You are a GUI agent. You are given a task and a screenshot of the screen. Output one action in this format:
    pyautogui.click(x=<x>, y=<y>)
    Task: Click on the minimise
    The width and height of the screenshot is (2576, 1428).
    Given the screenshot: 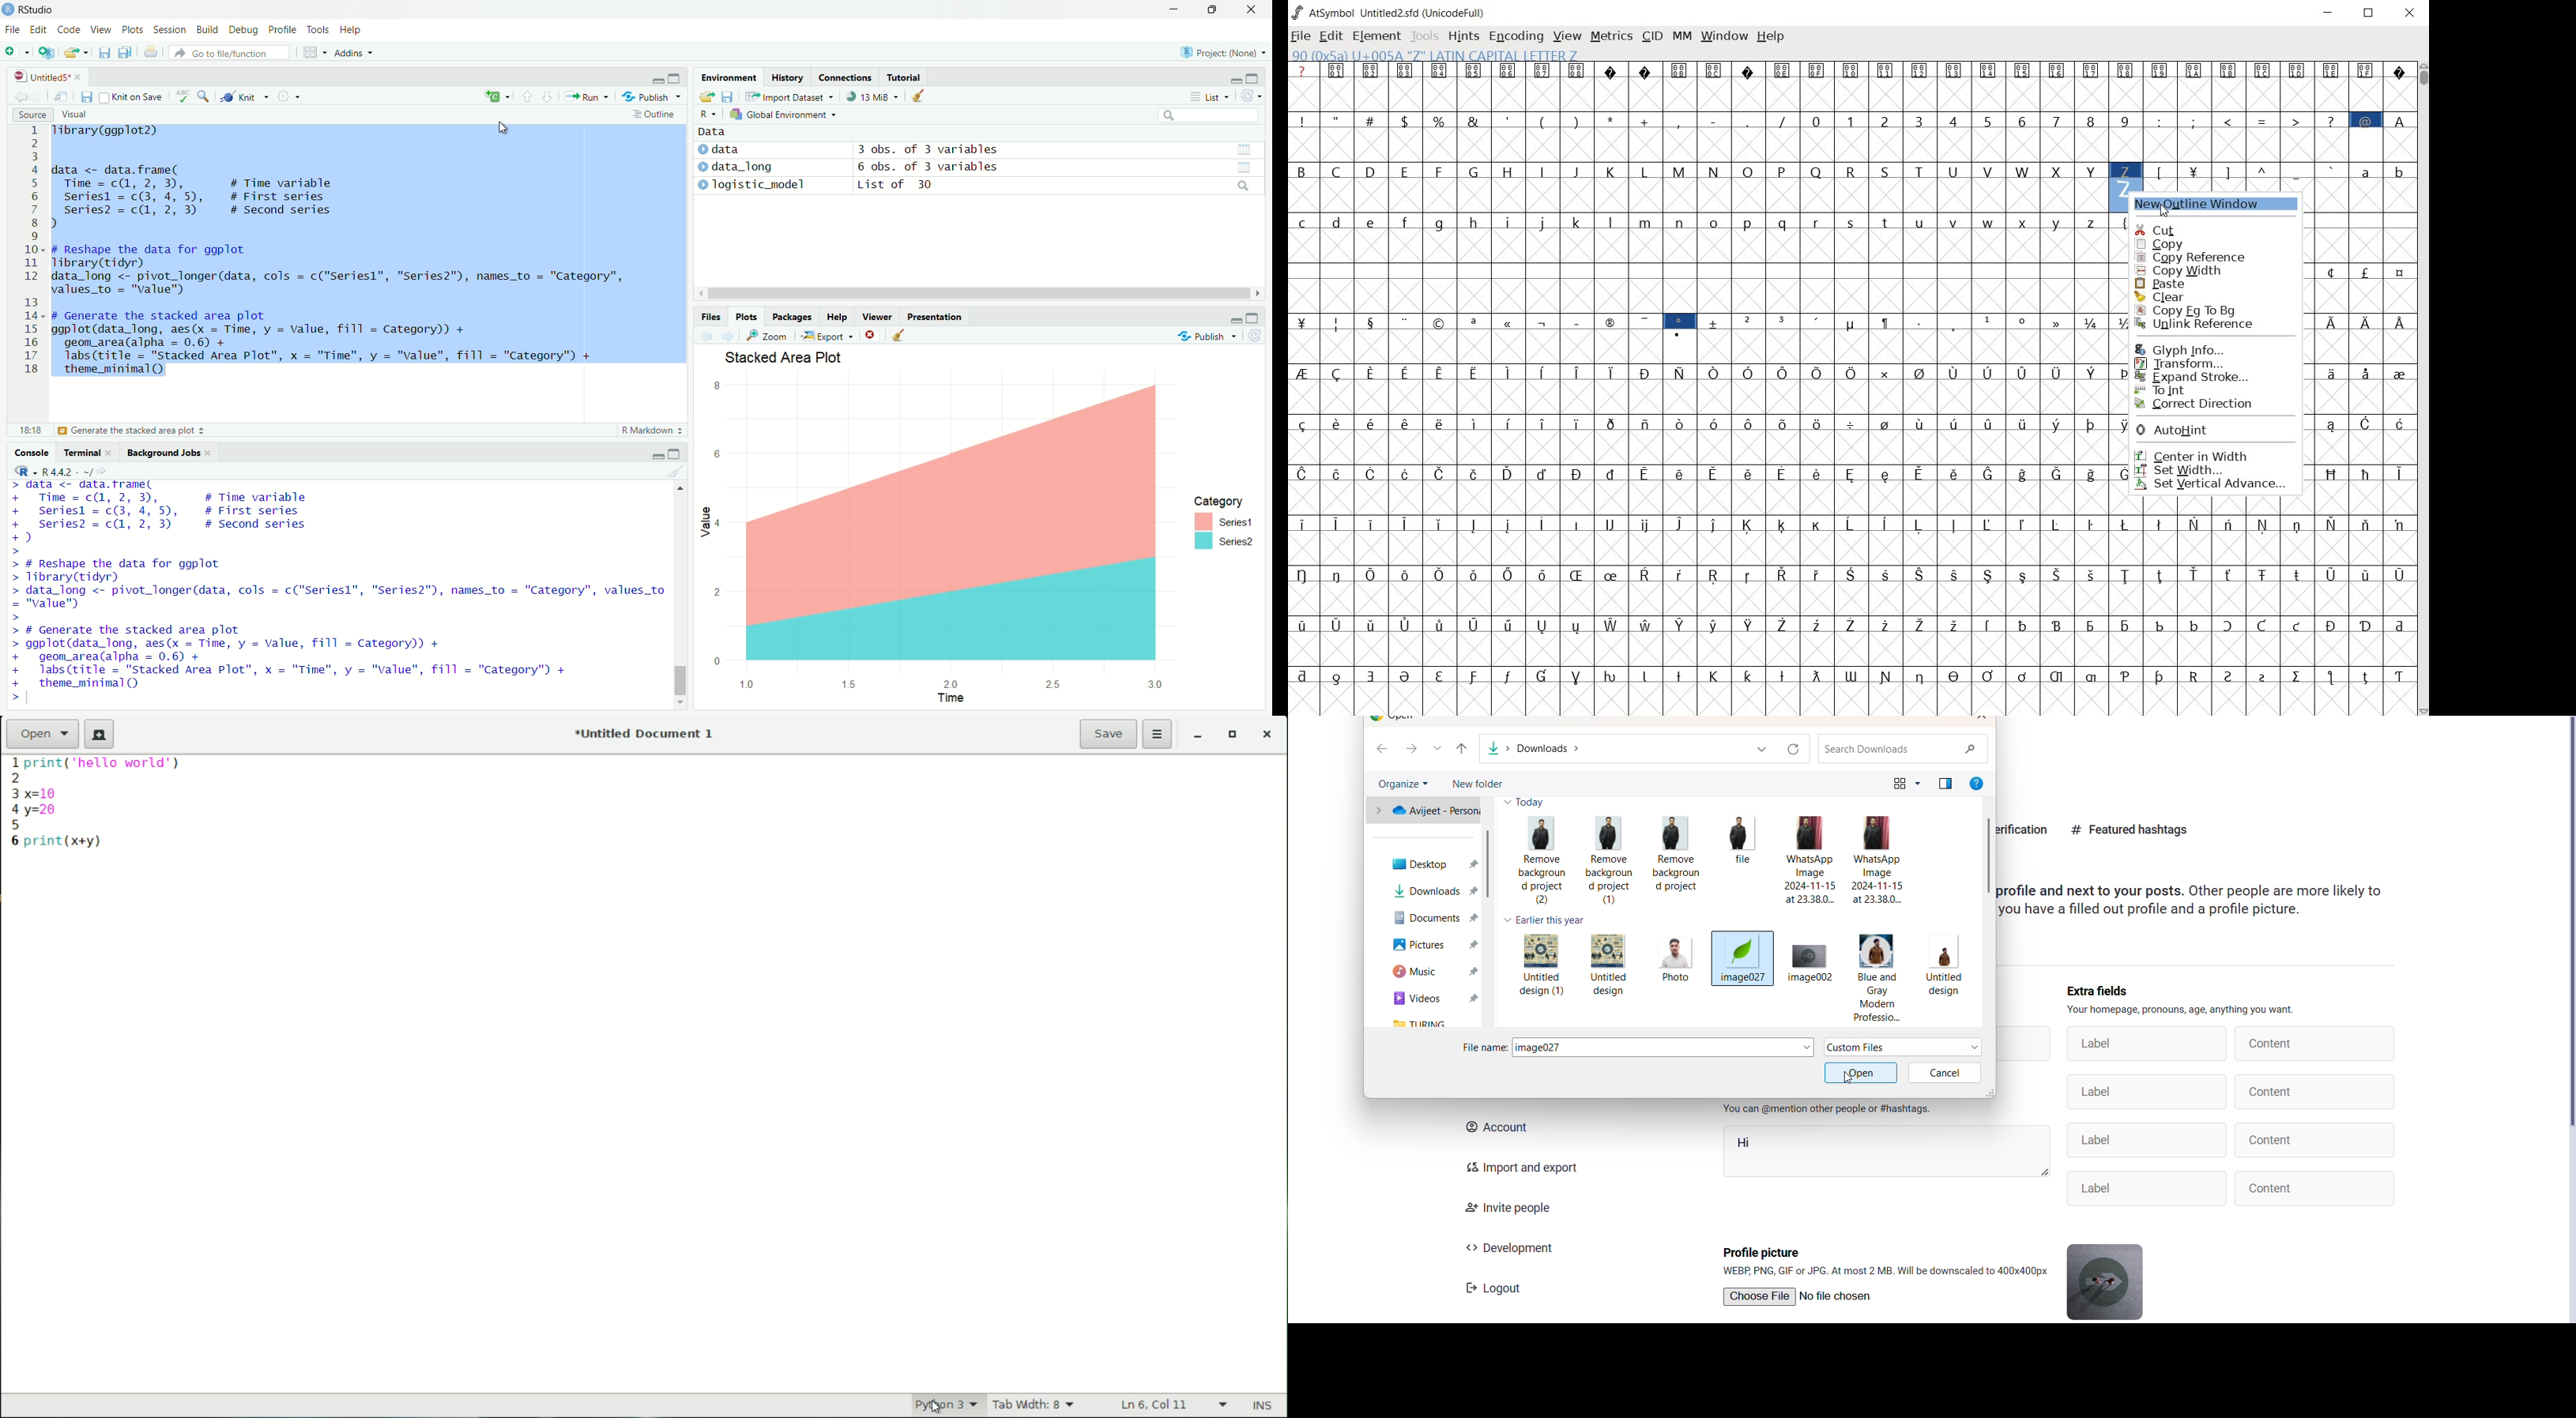 What is the action you would take?
    pyautogui.click(x=1172, y=9)
    